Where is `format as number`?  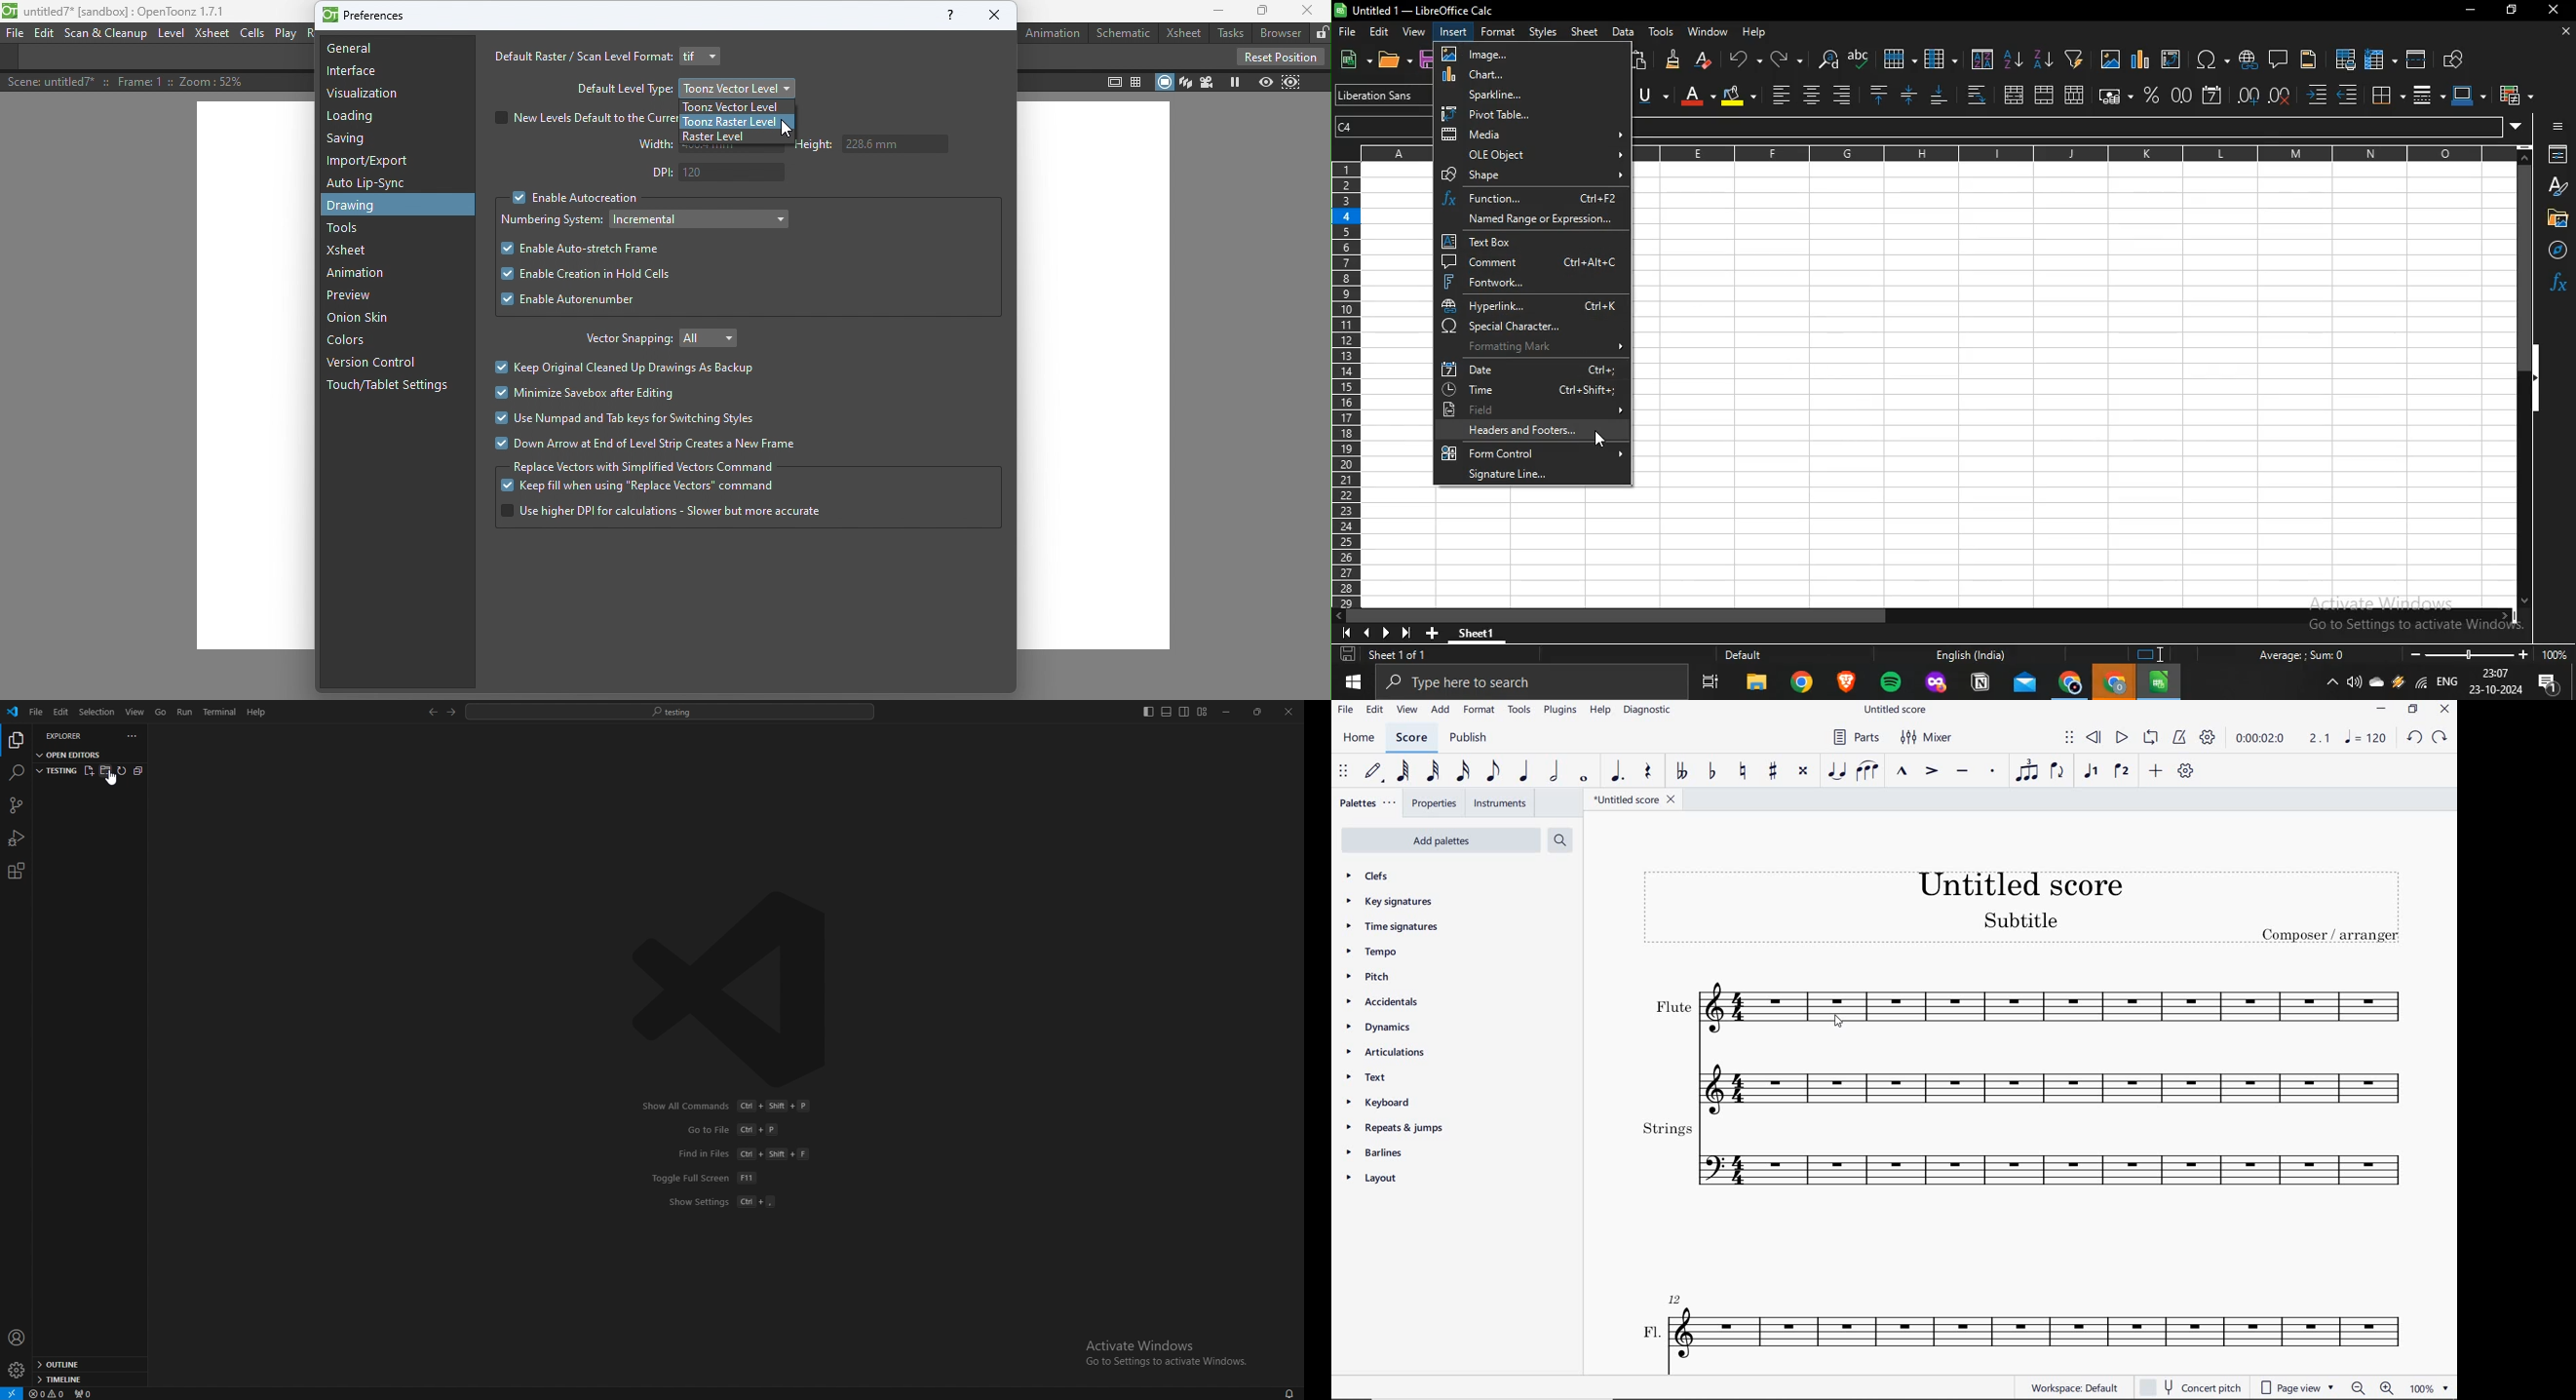 format as number is located at coordinates (2181, 94).